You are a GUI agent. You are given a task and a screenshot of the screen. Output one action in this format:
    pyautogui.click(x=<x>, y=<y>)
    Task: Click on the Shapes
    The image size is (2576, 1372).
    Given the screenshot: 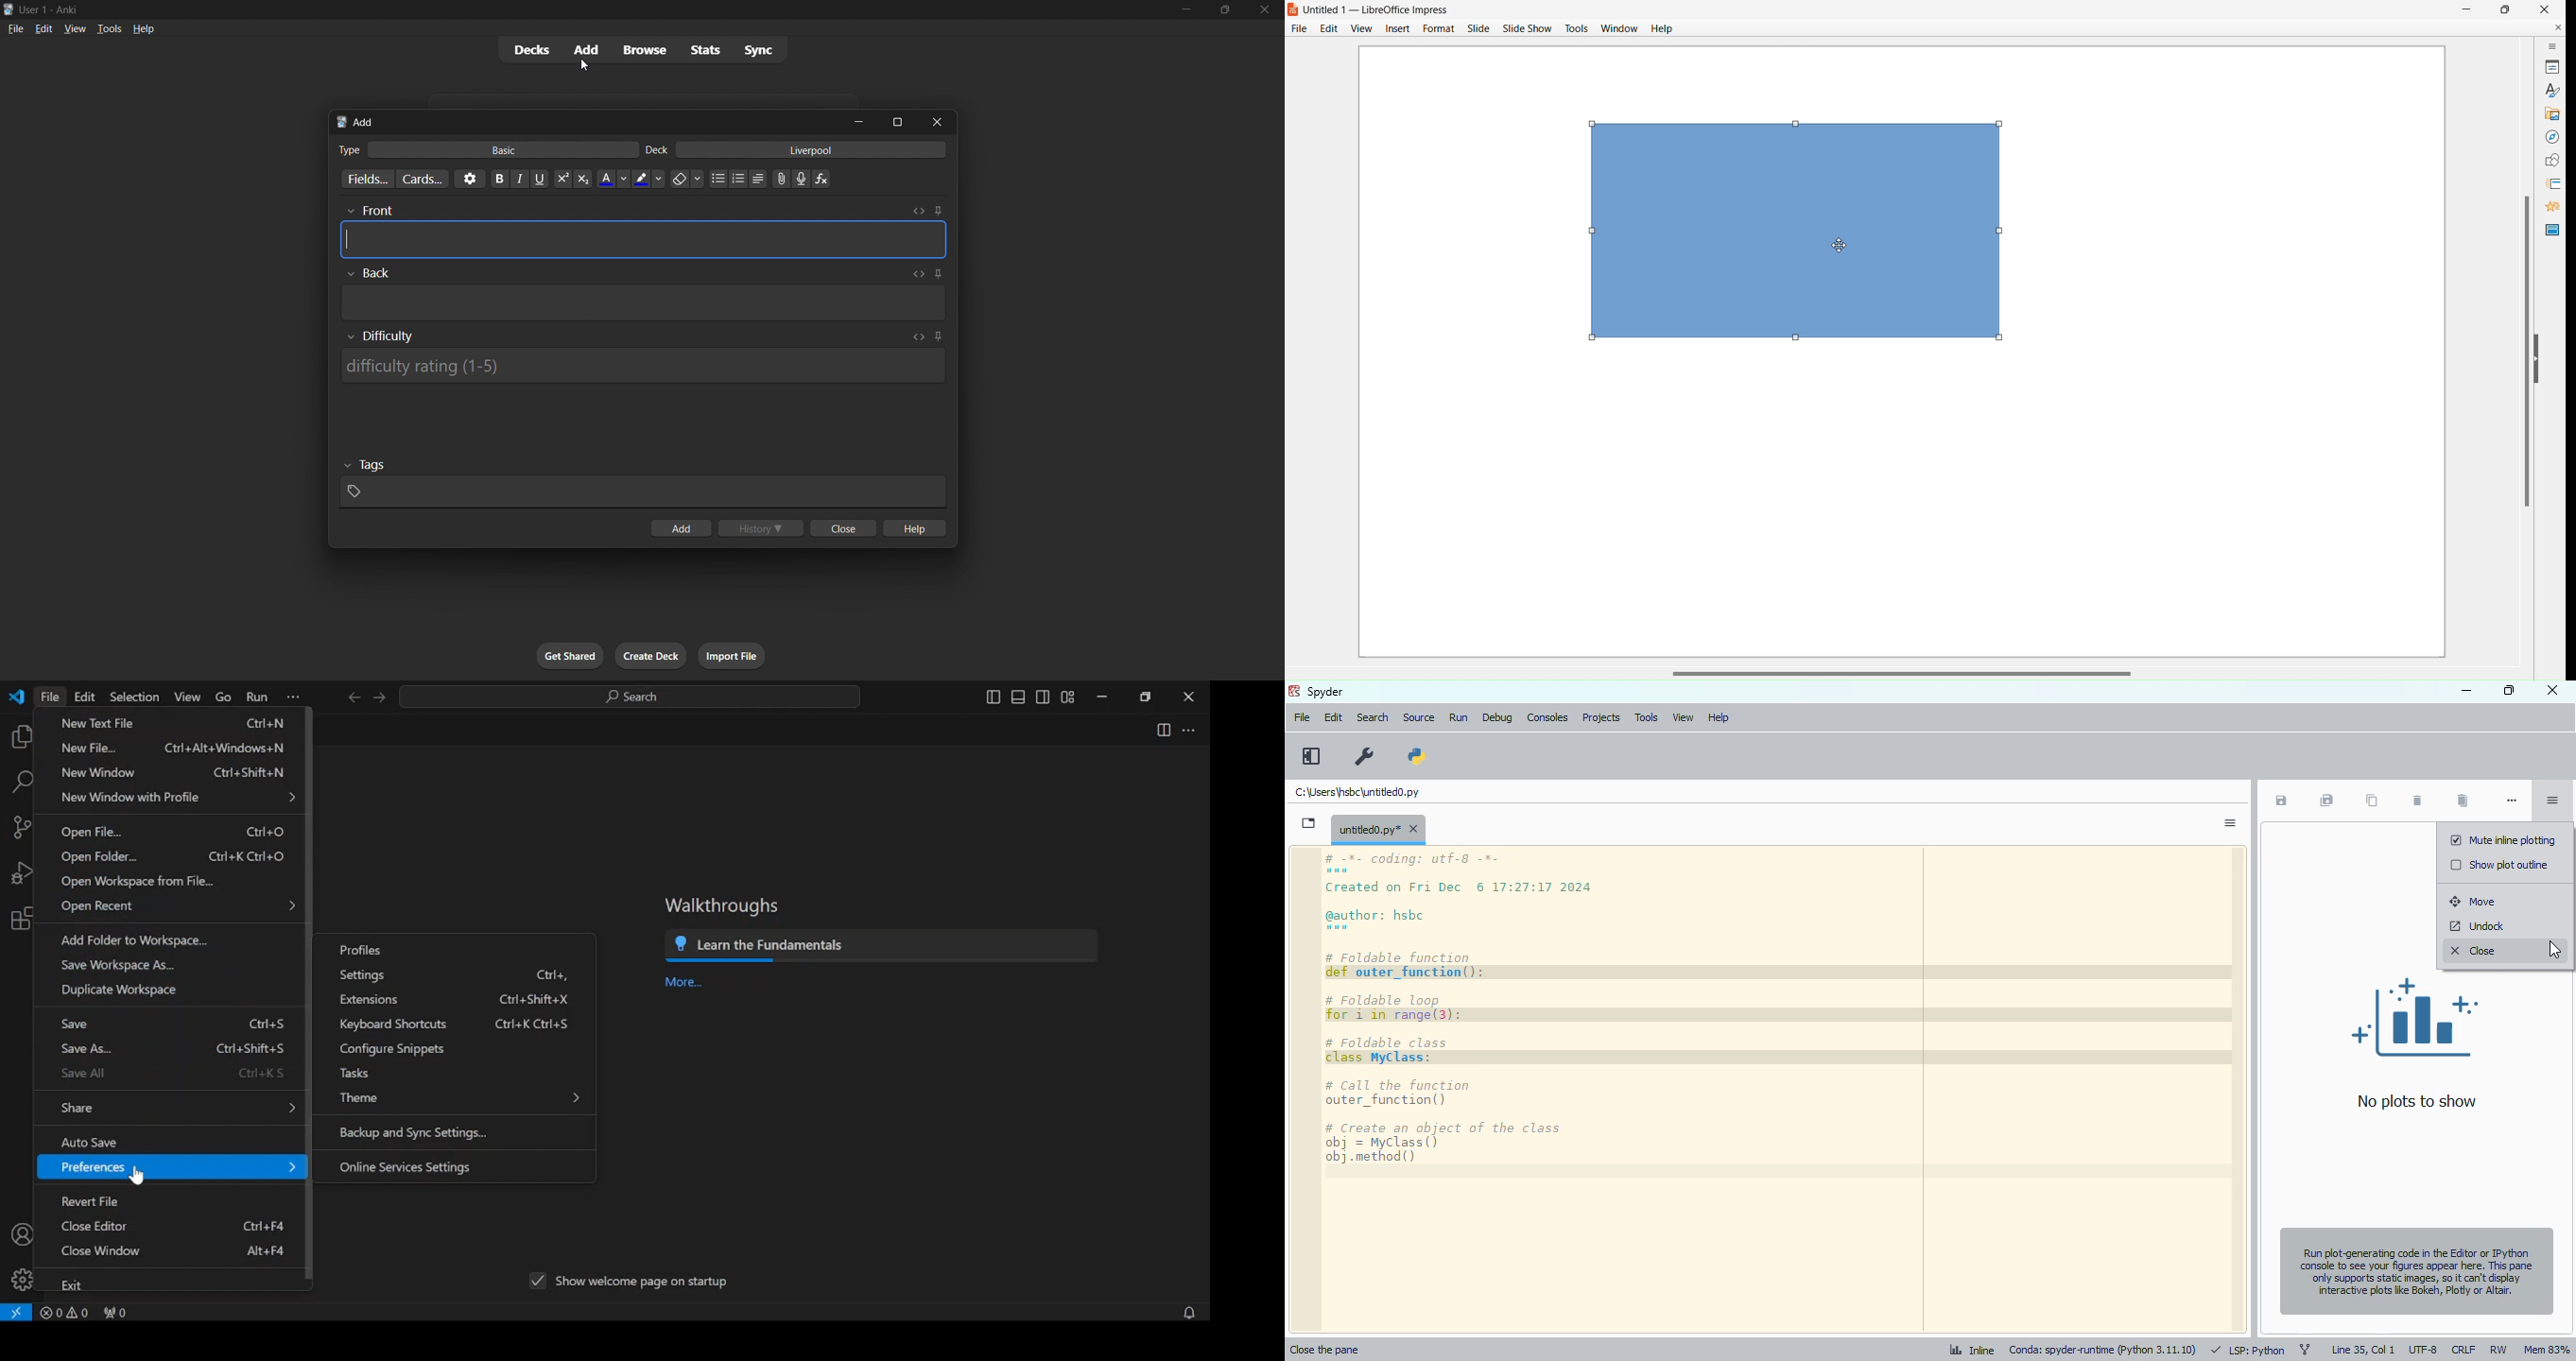 What is the action you would take?
    pyautogui.click(x=2556, y=160)
    